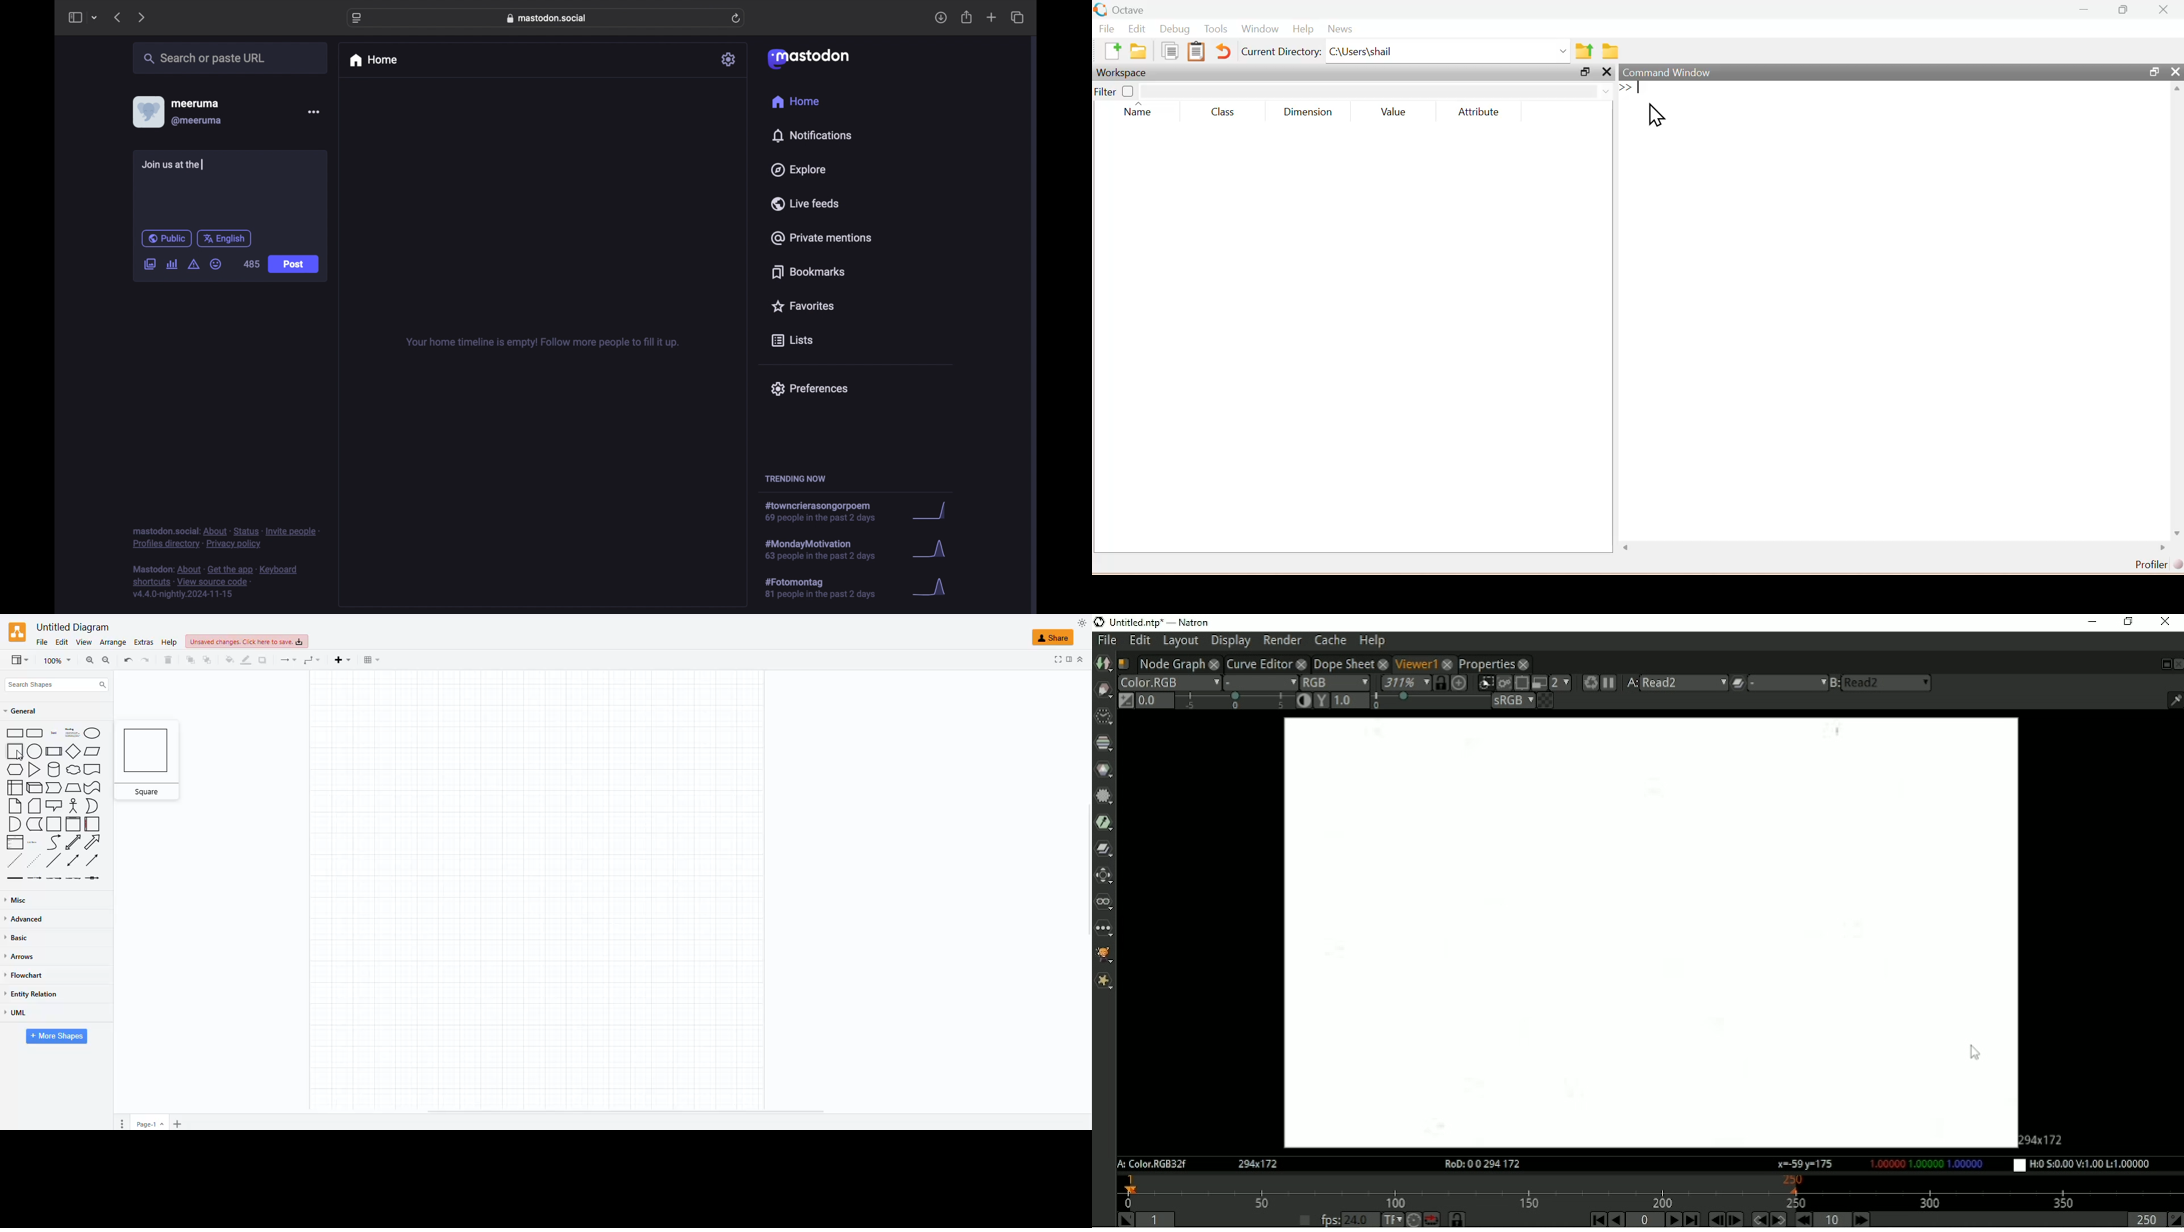 Image resolution: width=2184 pixels, height=1232 pixels. Describe the element at coordinates (18, 900) in the screenshot. I see `misc` at that location.